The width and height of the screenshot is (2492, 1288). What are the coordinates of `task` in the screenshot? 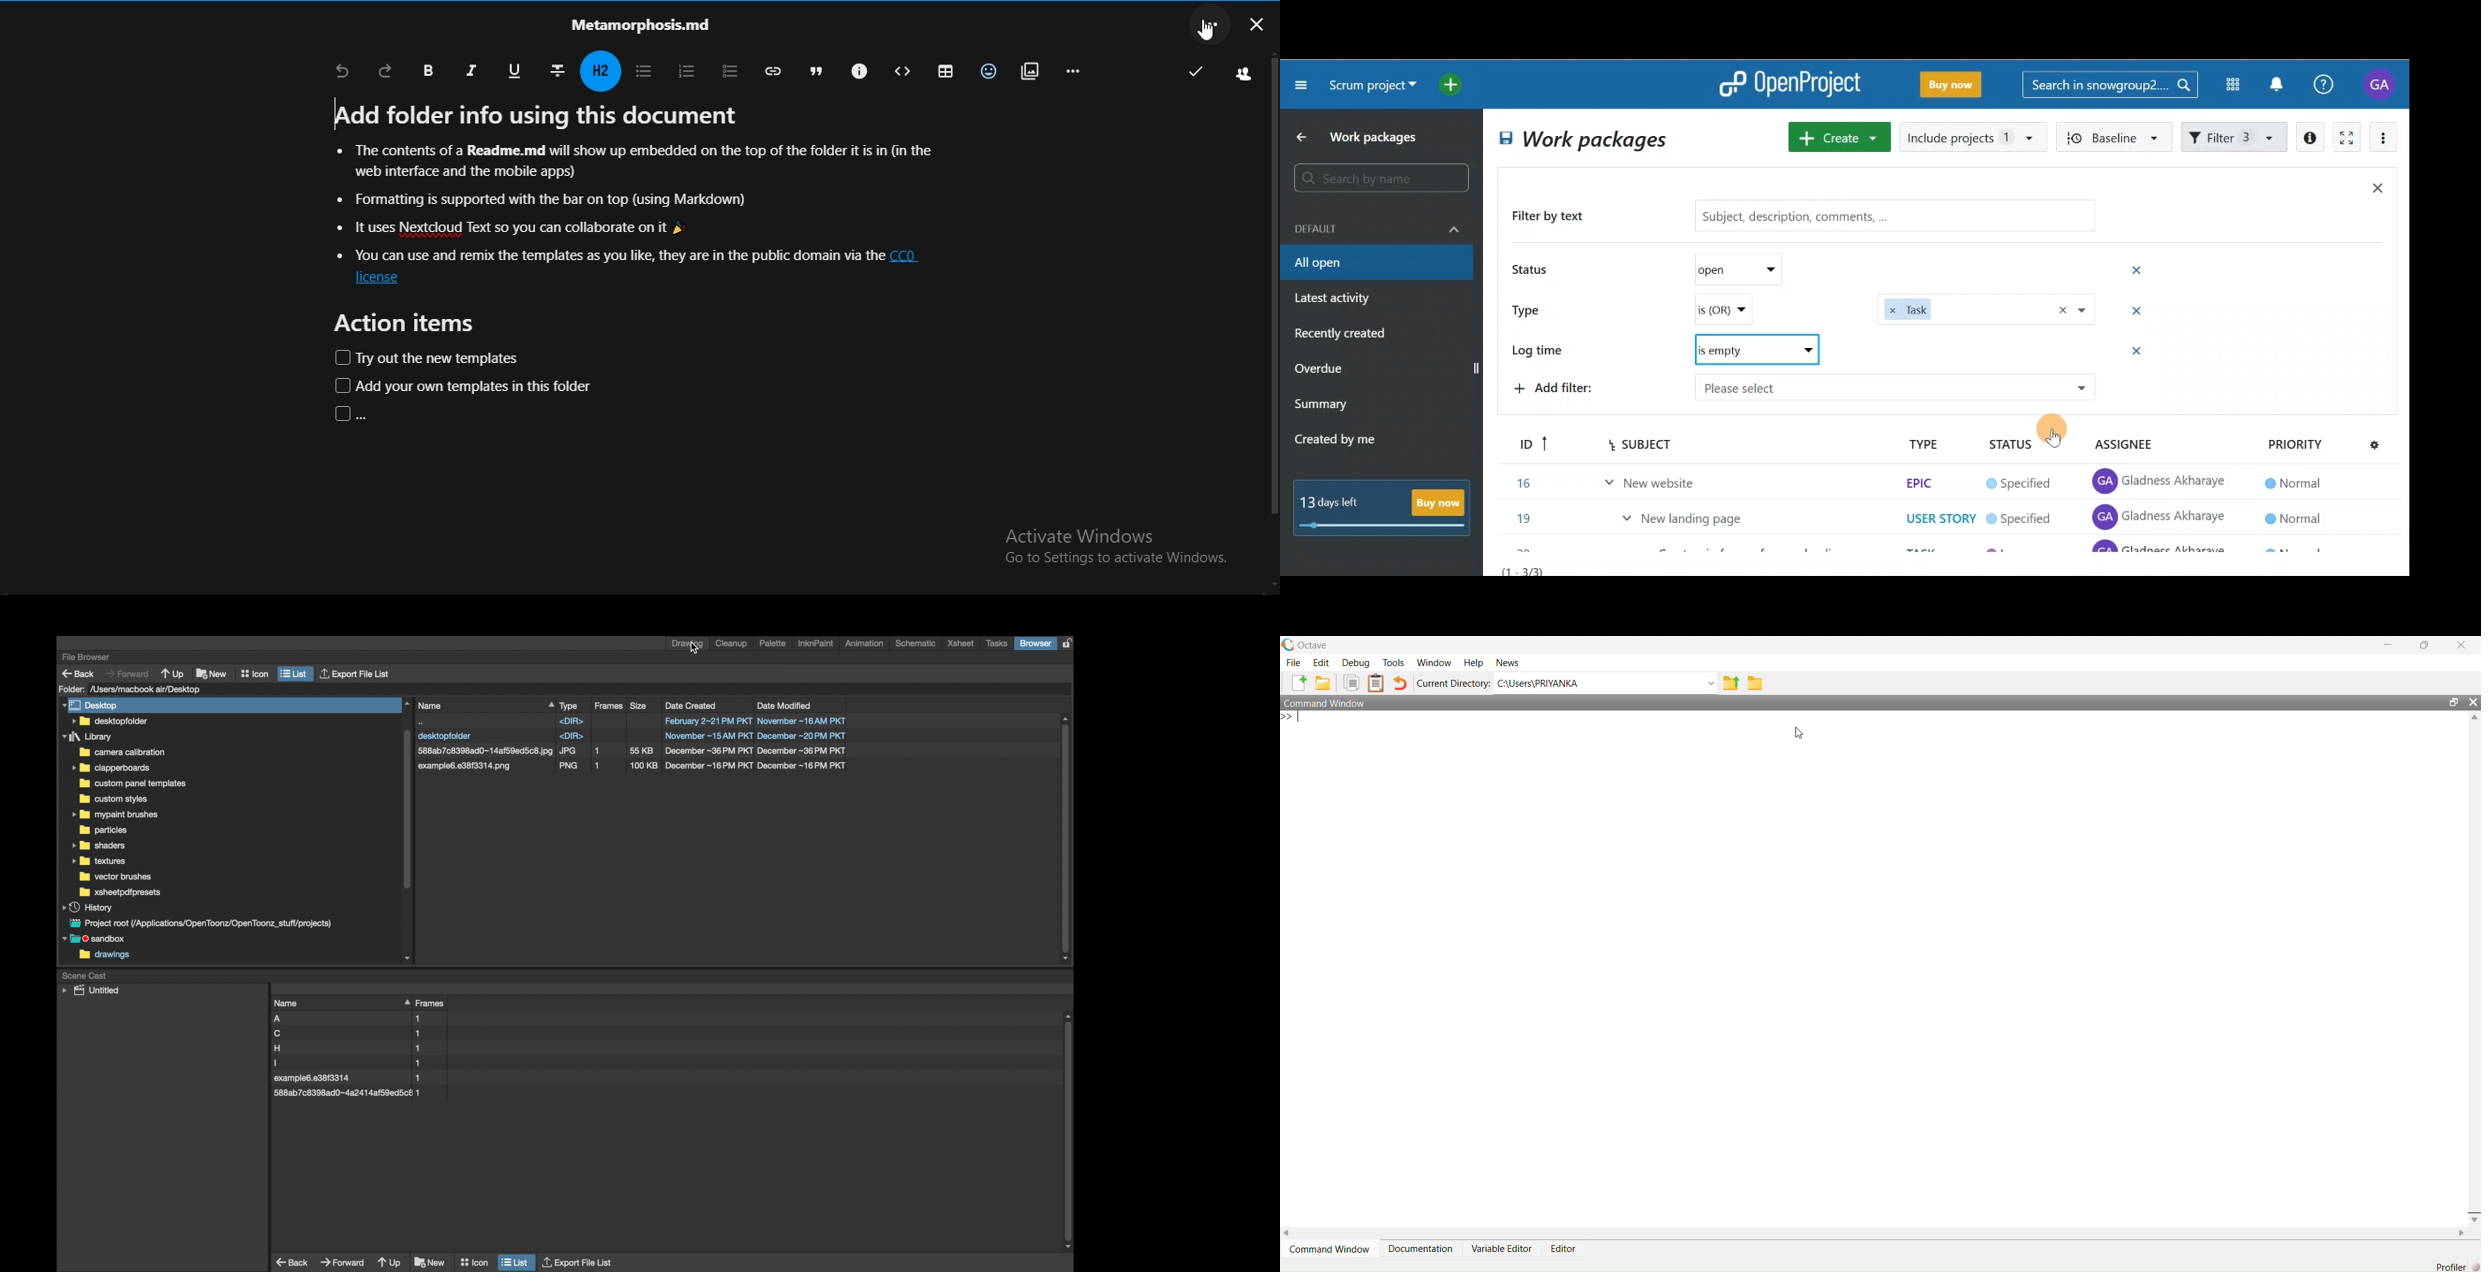 It's located at (1987, 308).